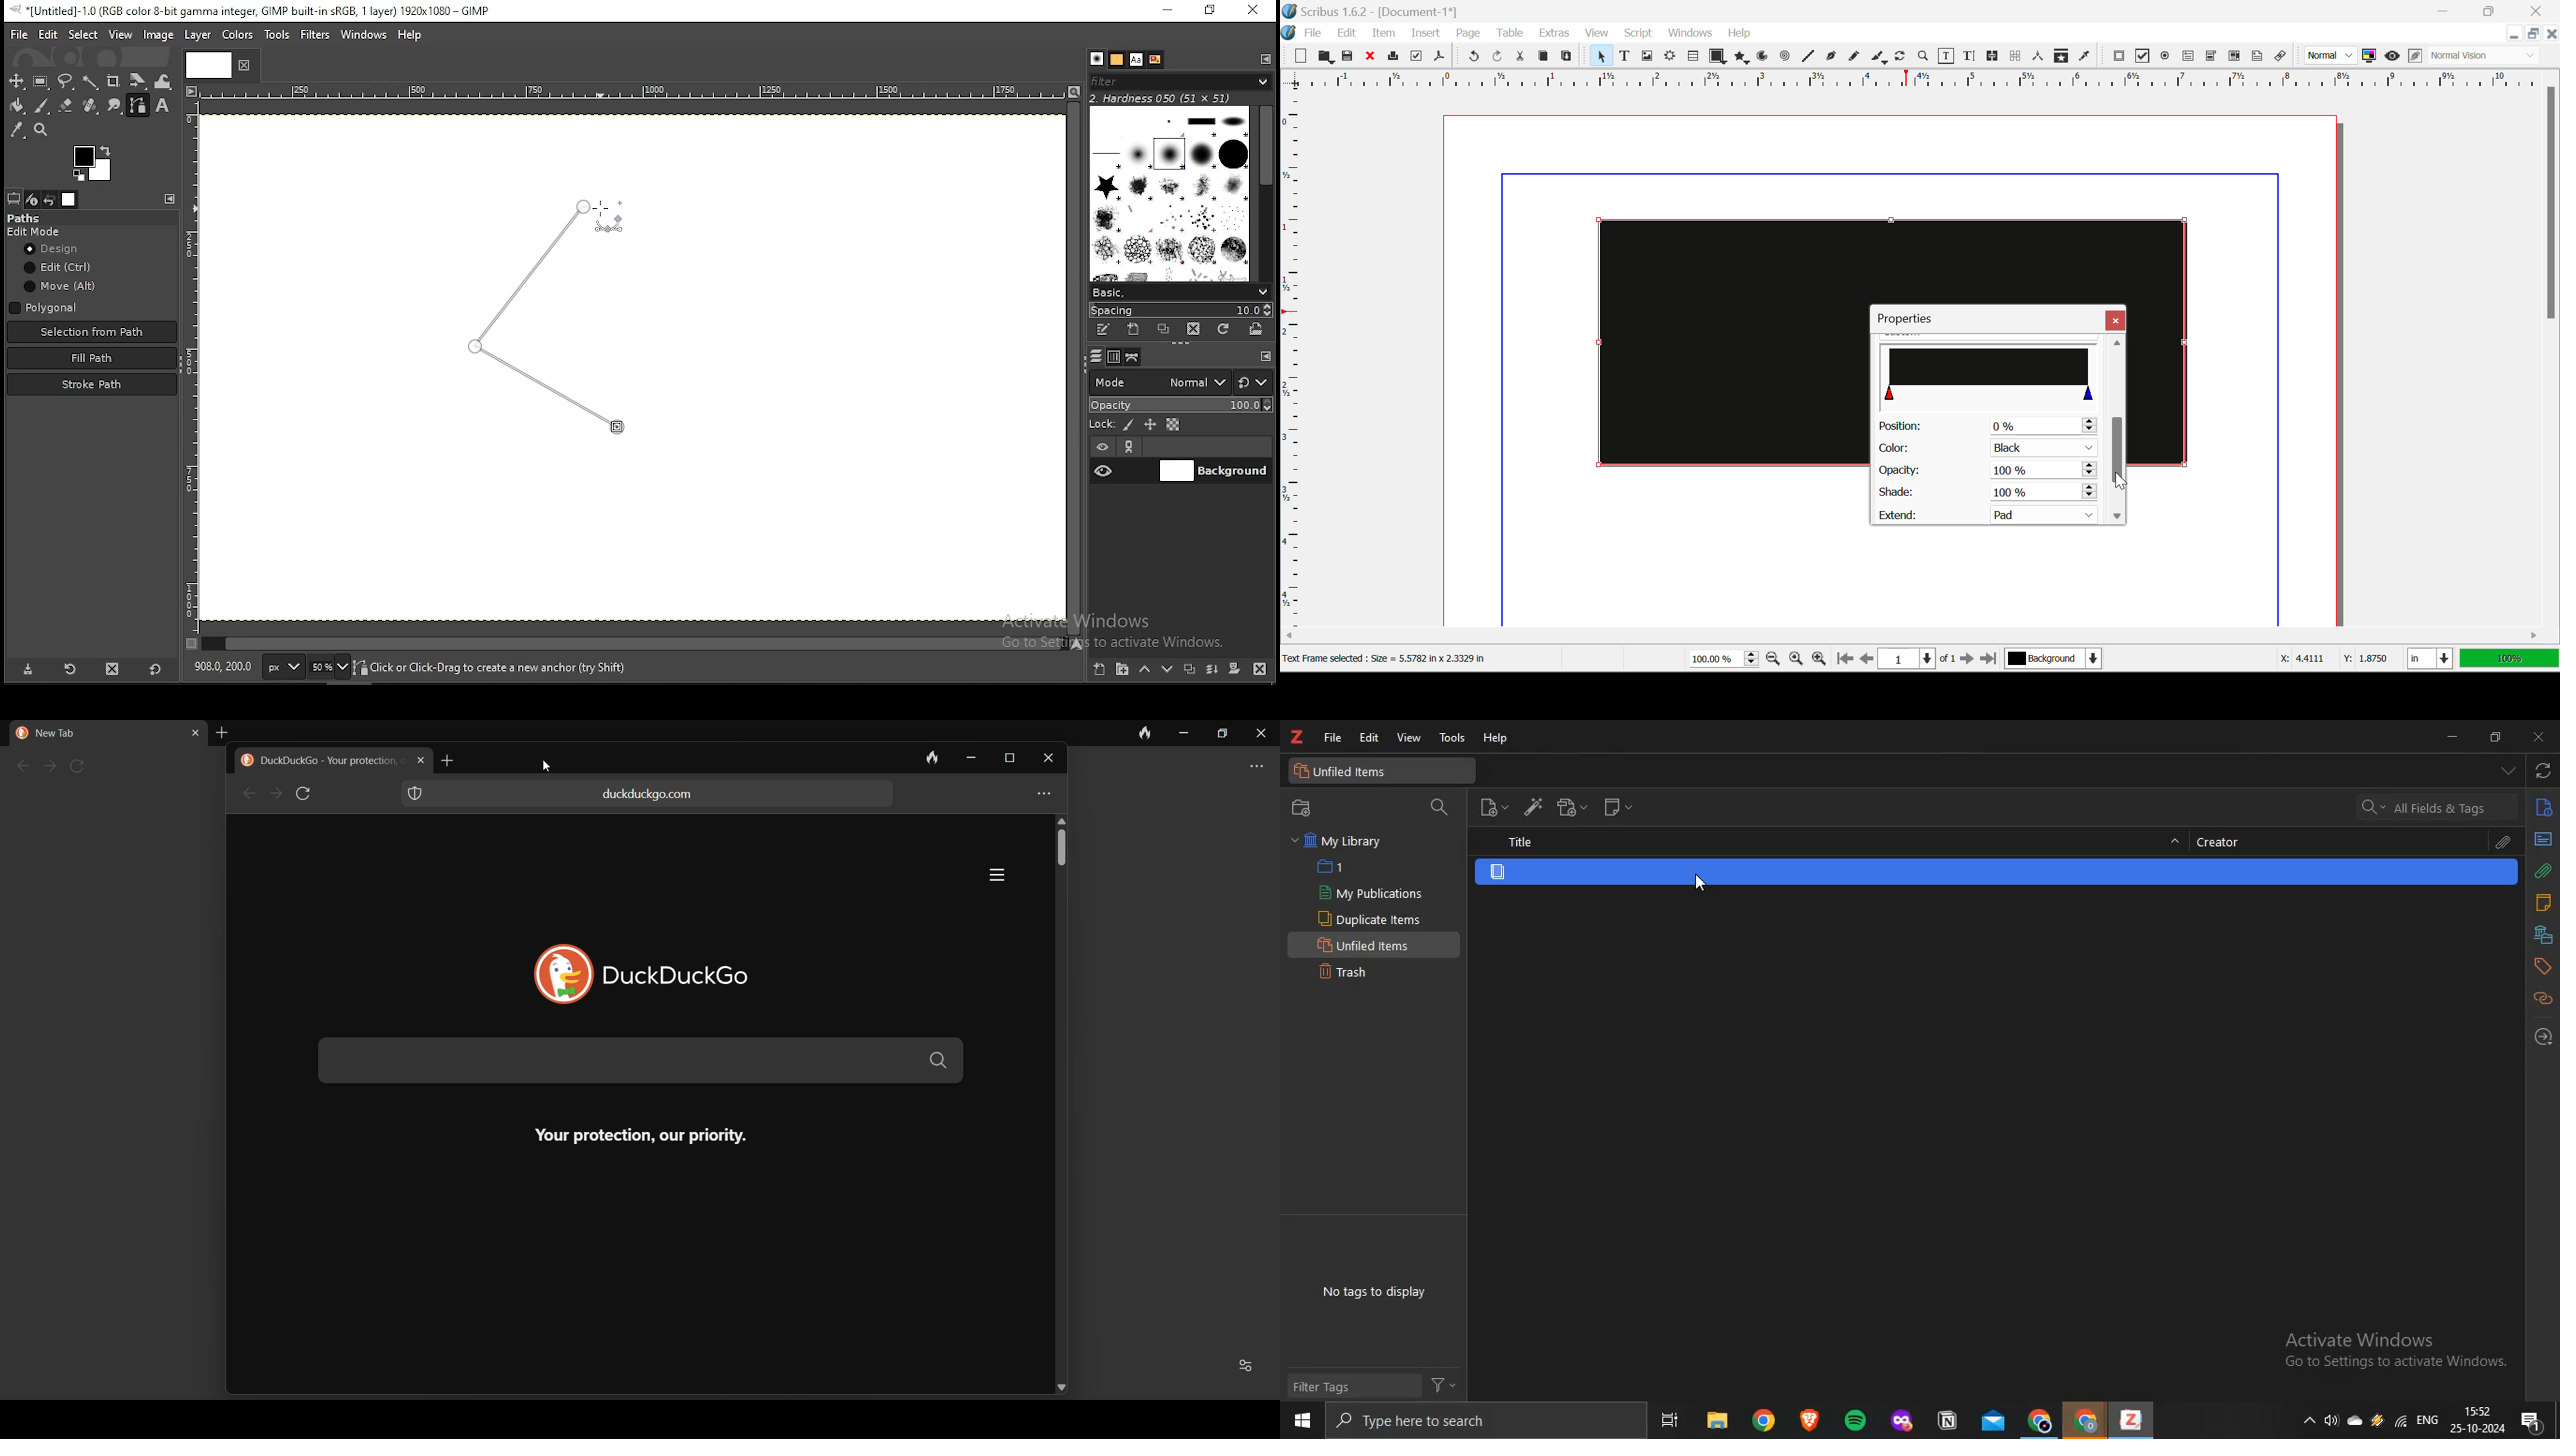 This screenshot has height=1456, width=2576. I want to click on  text tool, so click(165, 108).